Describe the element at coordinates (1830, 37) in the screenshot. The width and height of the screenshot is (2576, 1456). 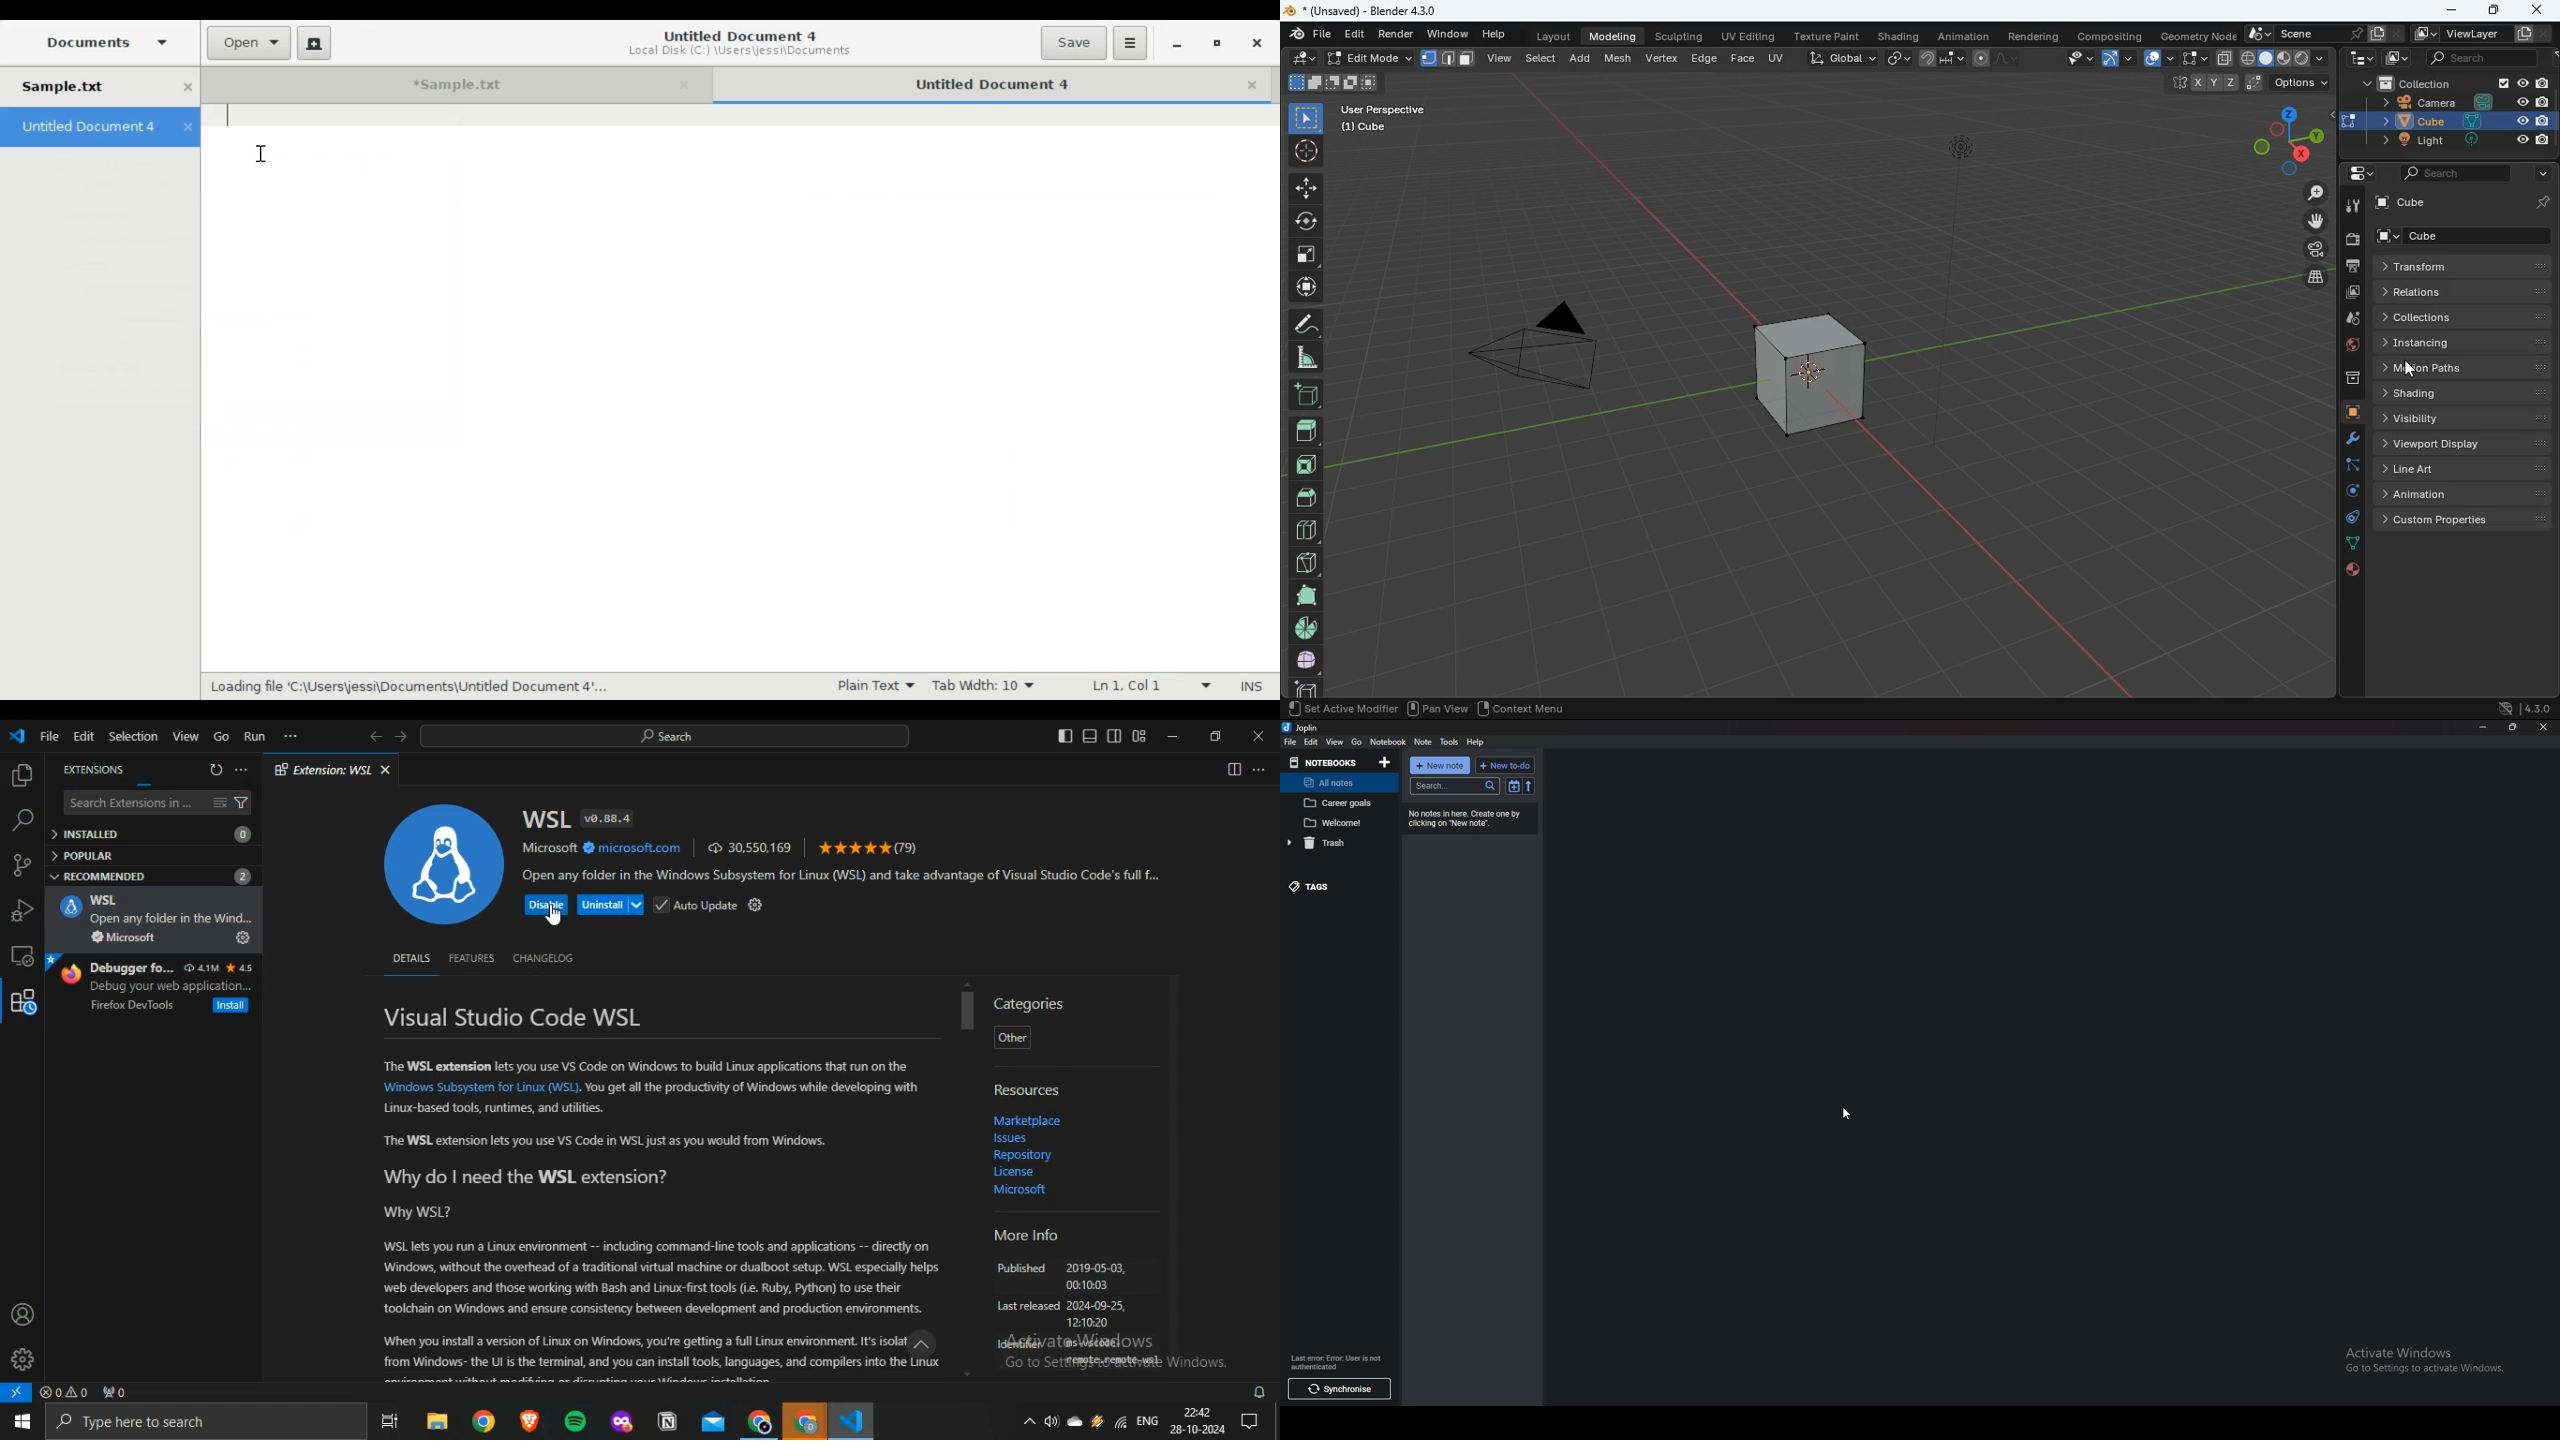
I see `texture` at that location.